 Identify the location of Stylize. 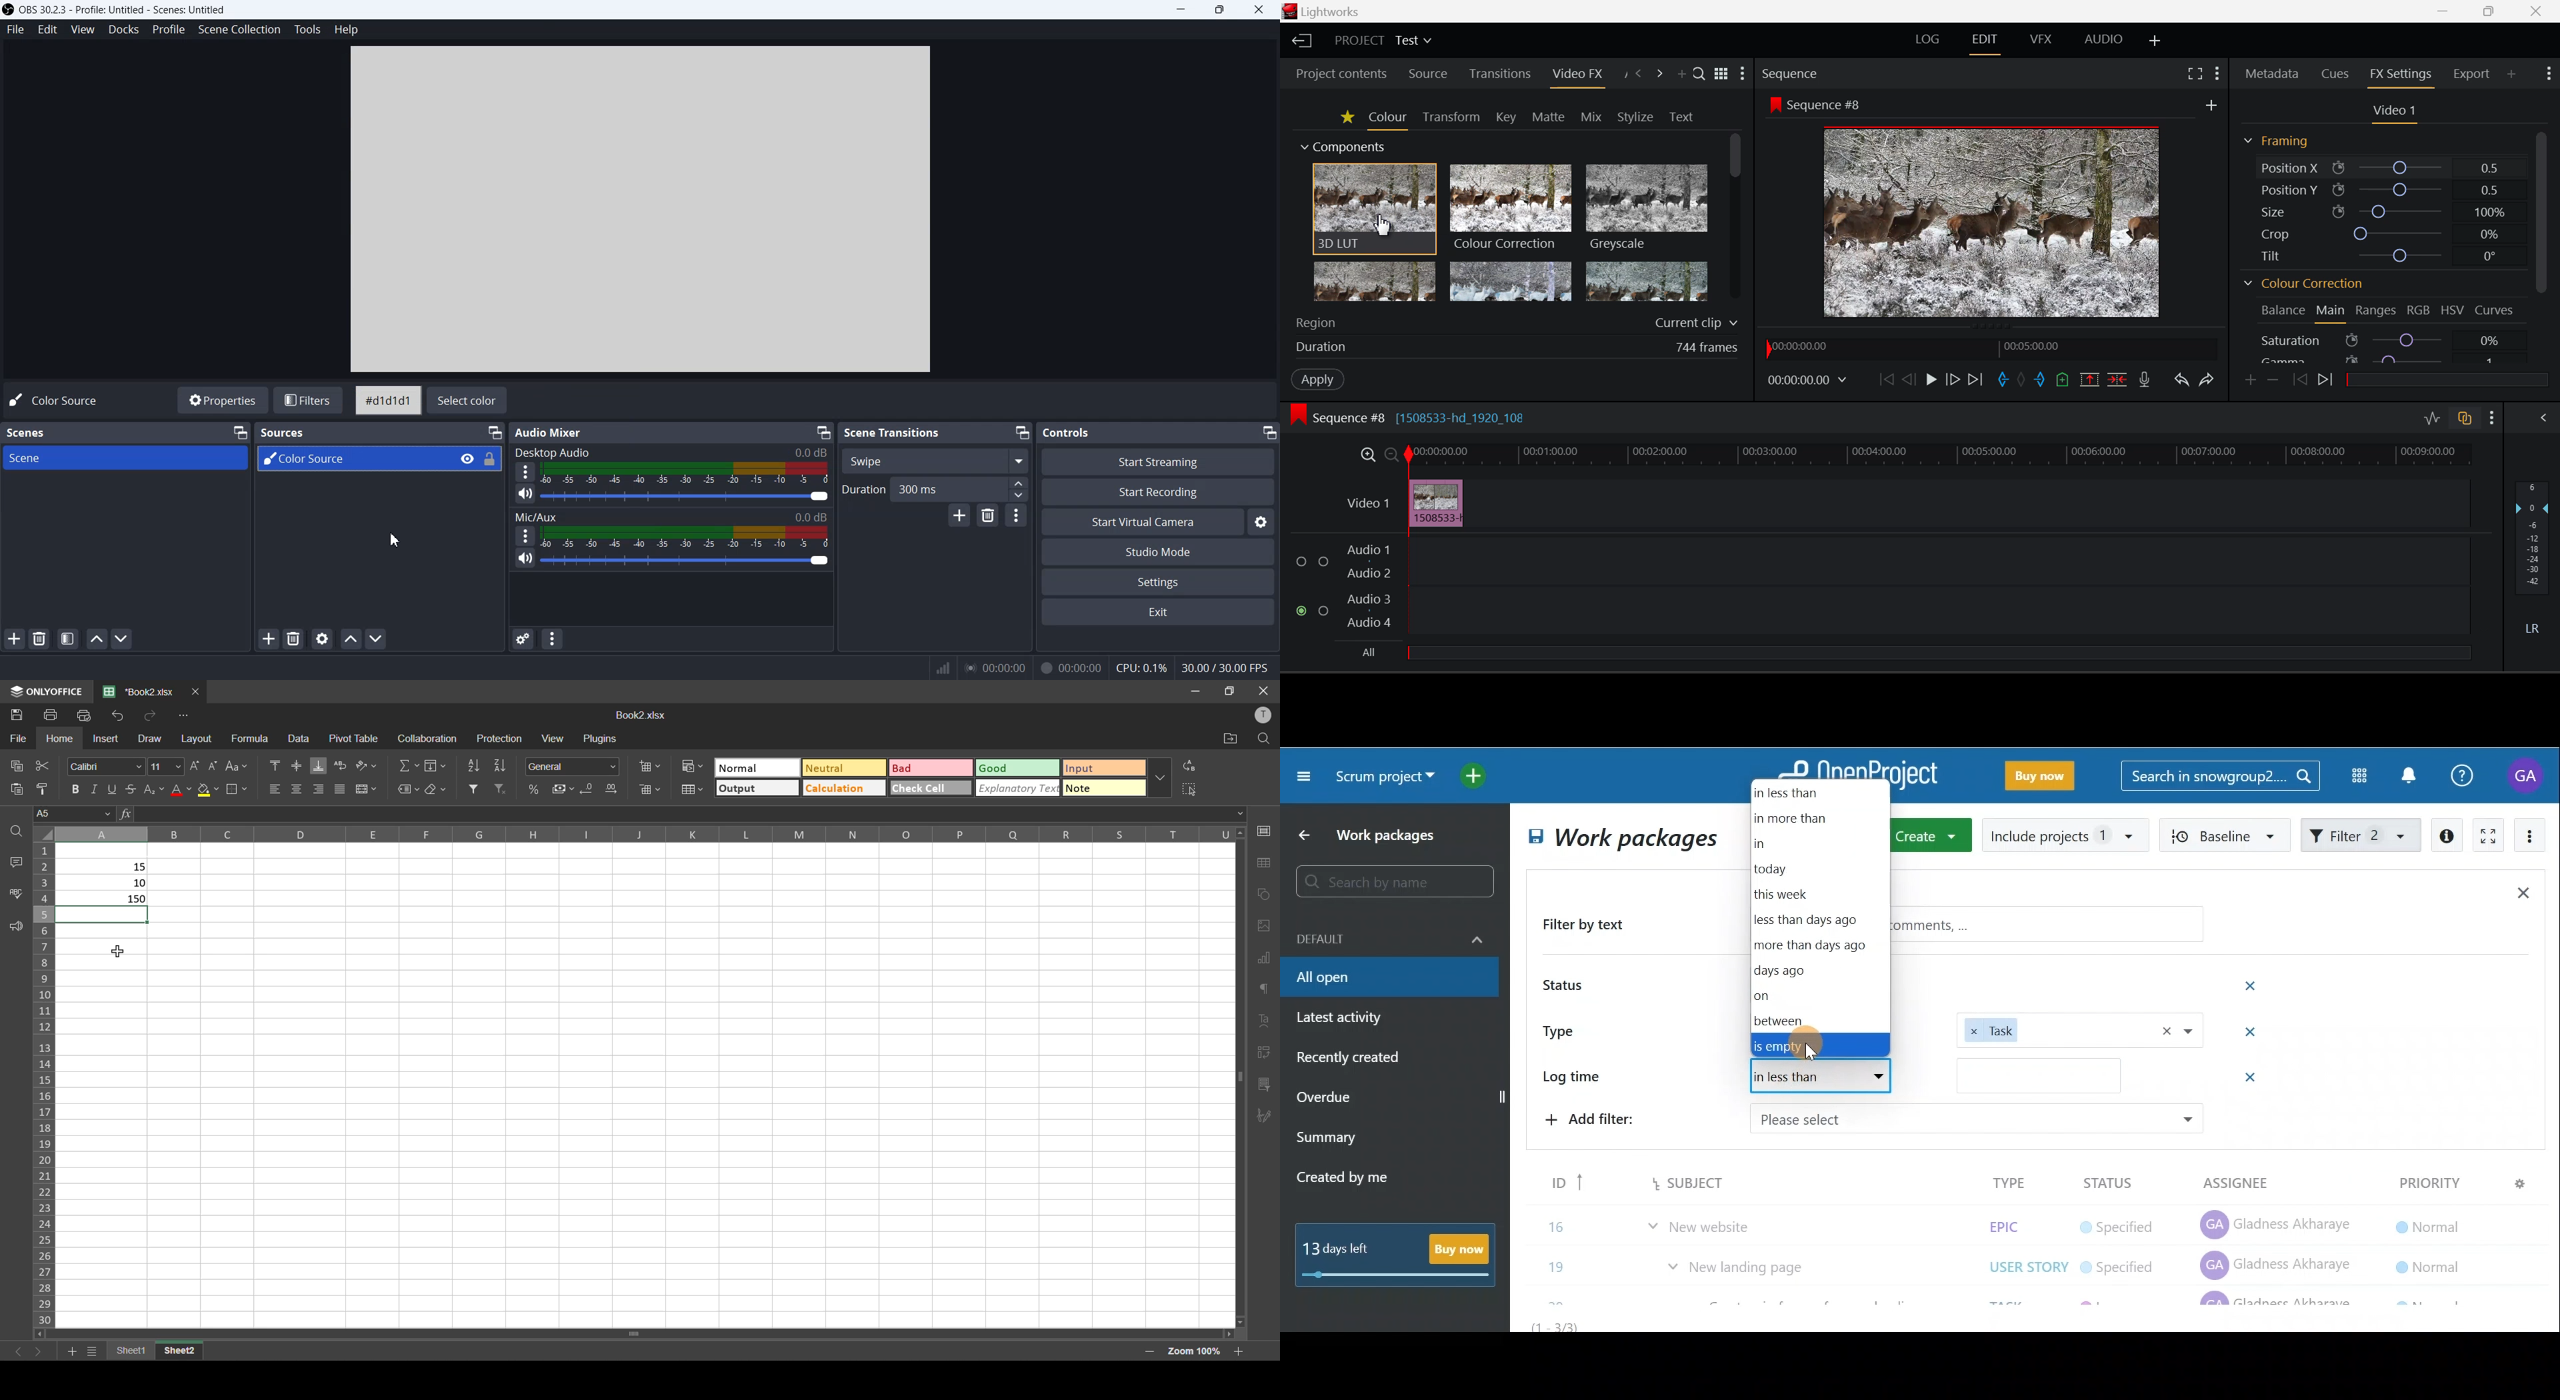
(1633, 117).